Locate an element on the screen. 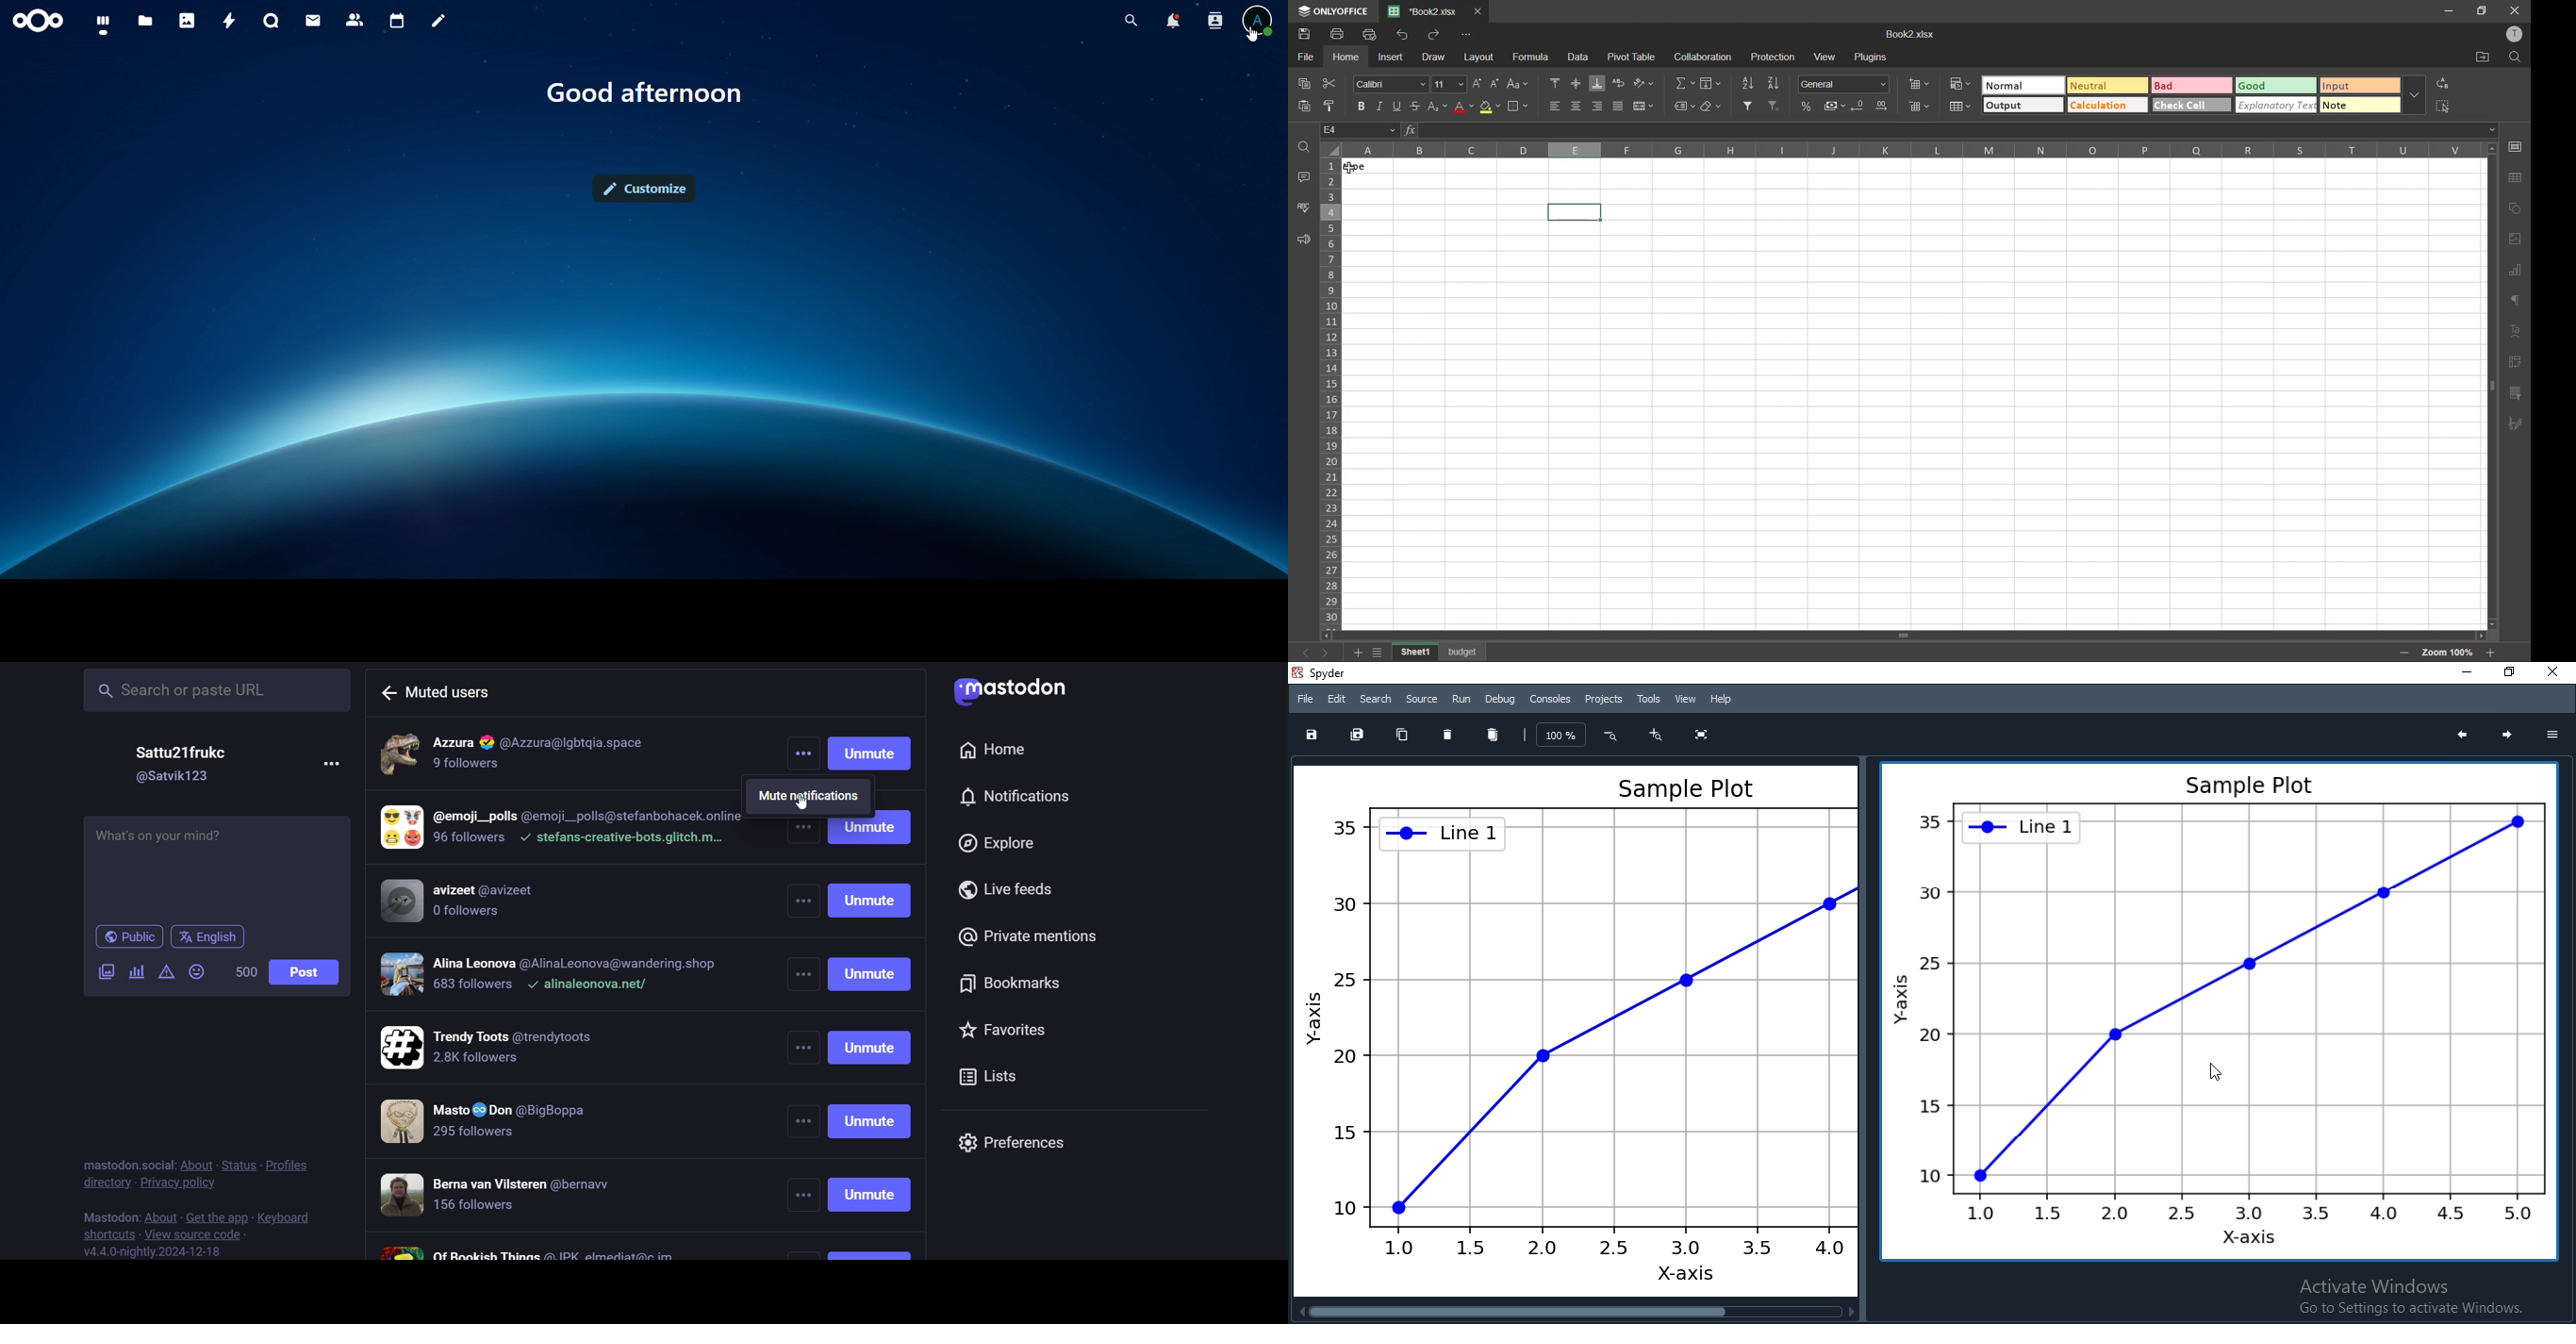  spyder is located at coordinates (1325, 672).